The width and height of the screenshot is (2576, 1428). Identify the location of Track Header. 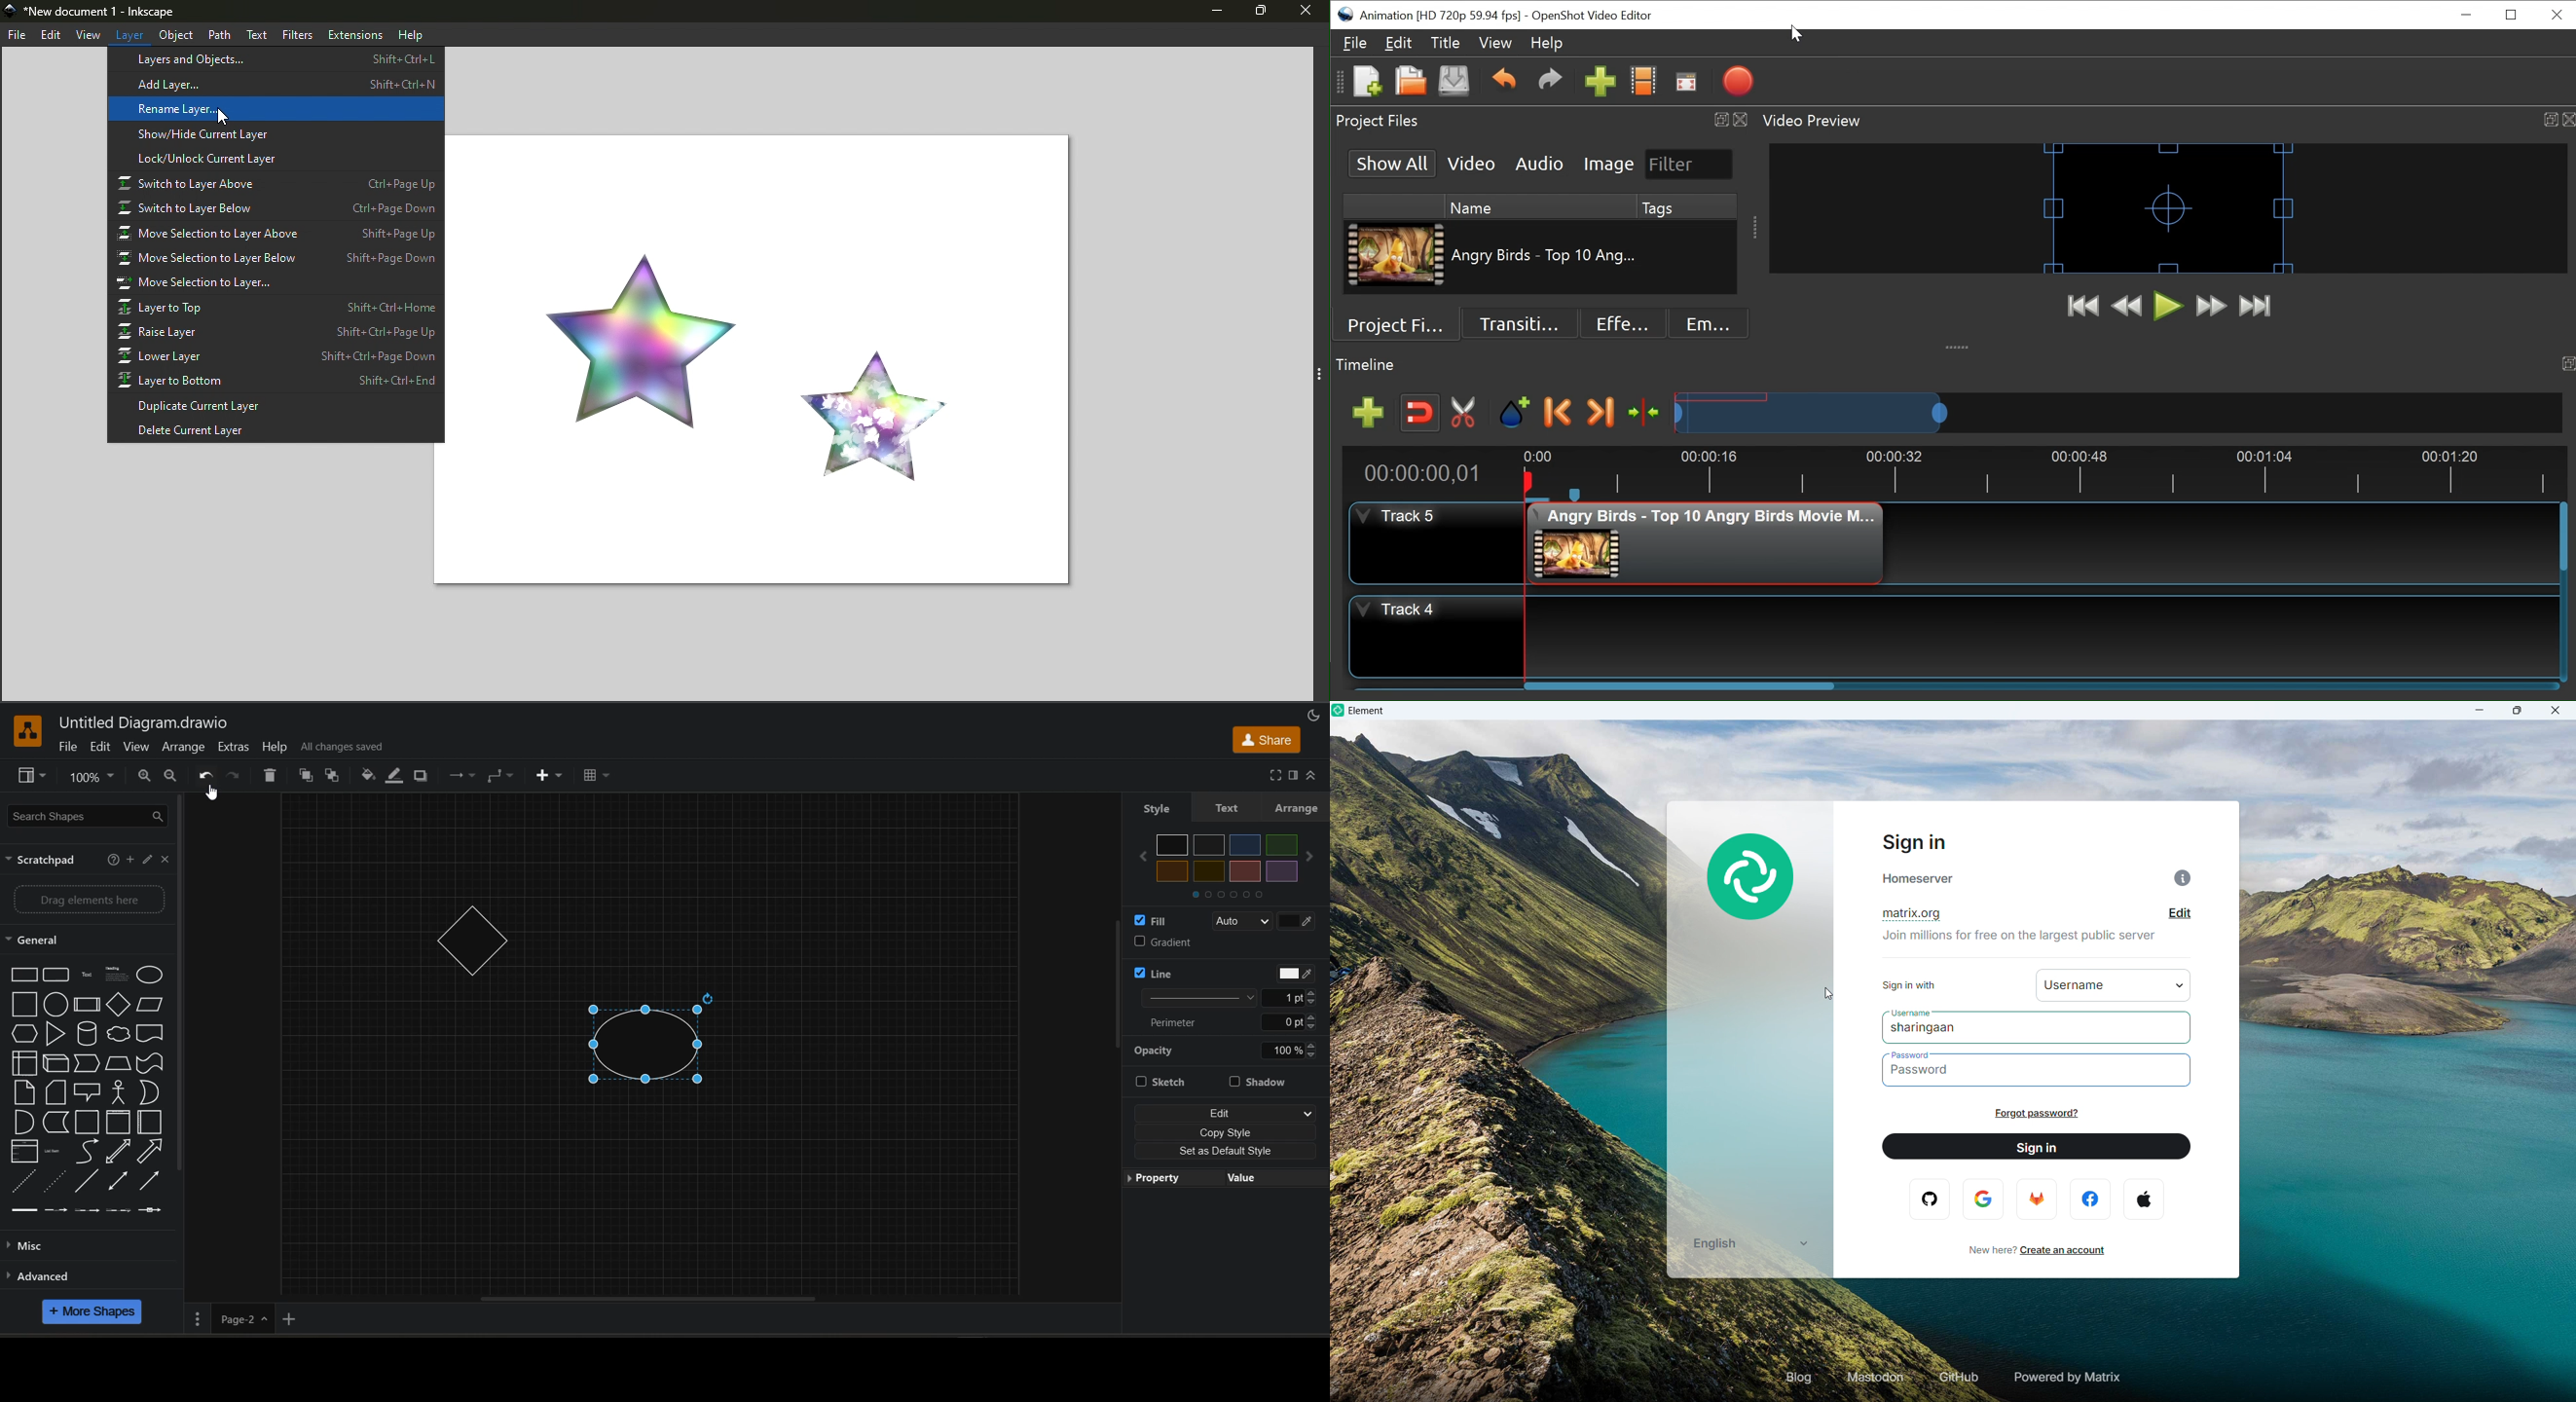
(1437, 639).